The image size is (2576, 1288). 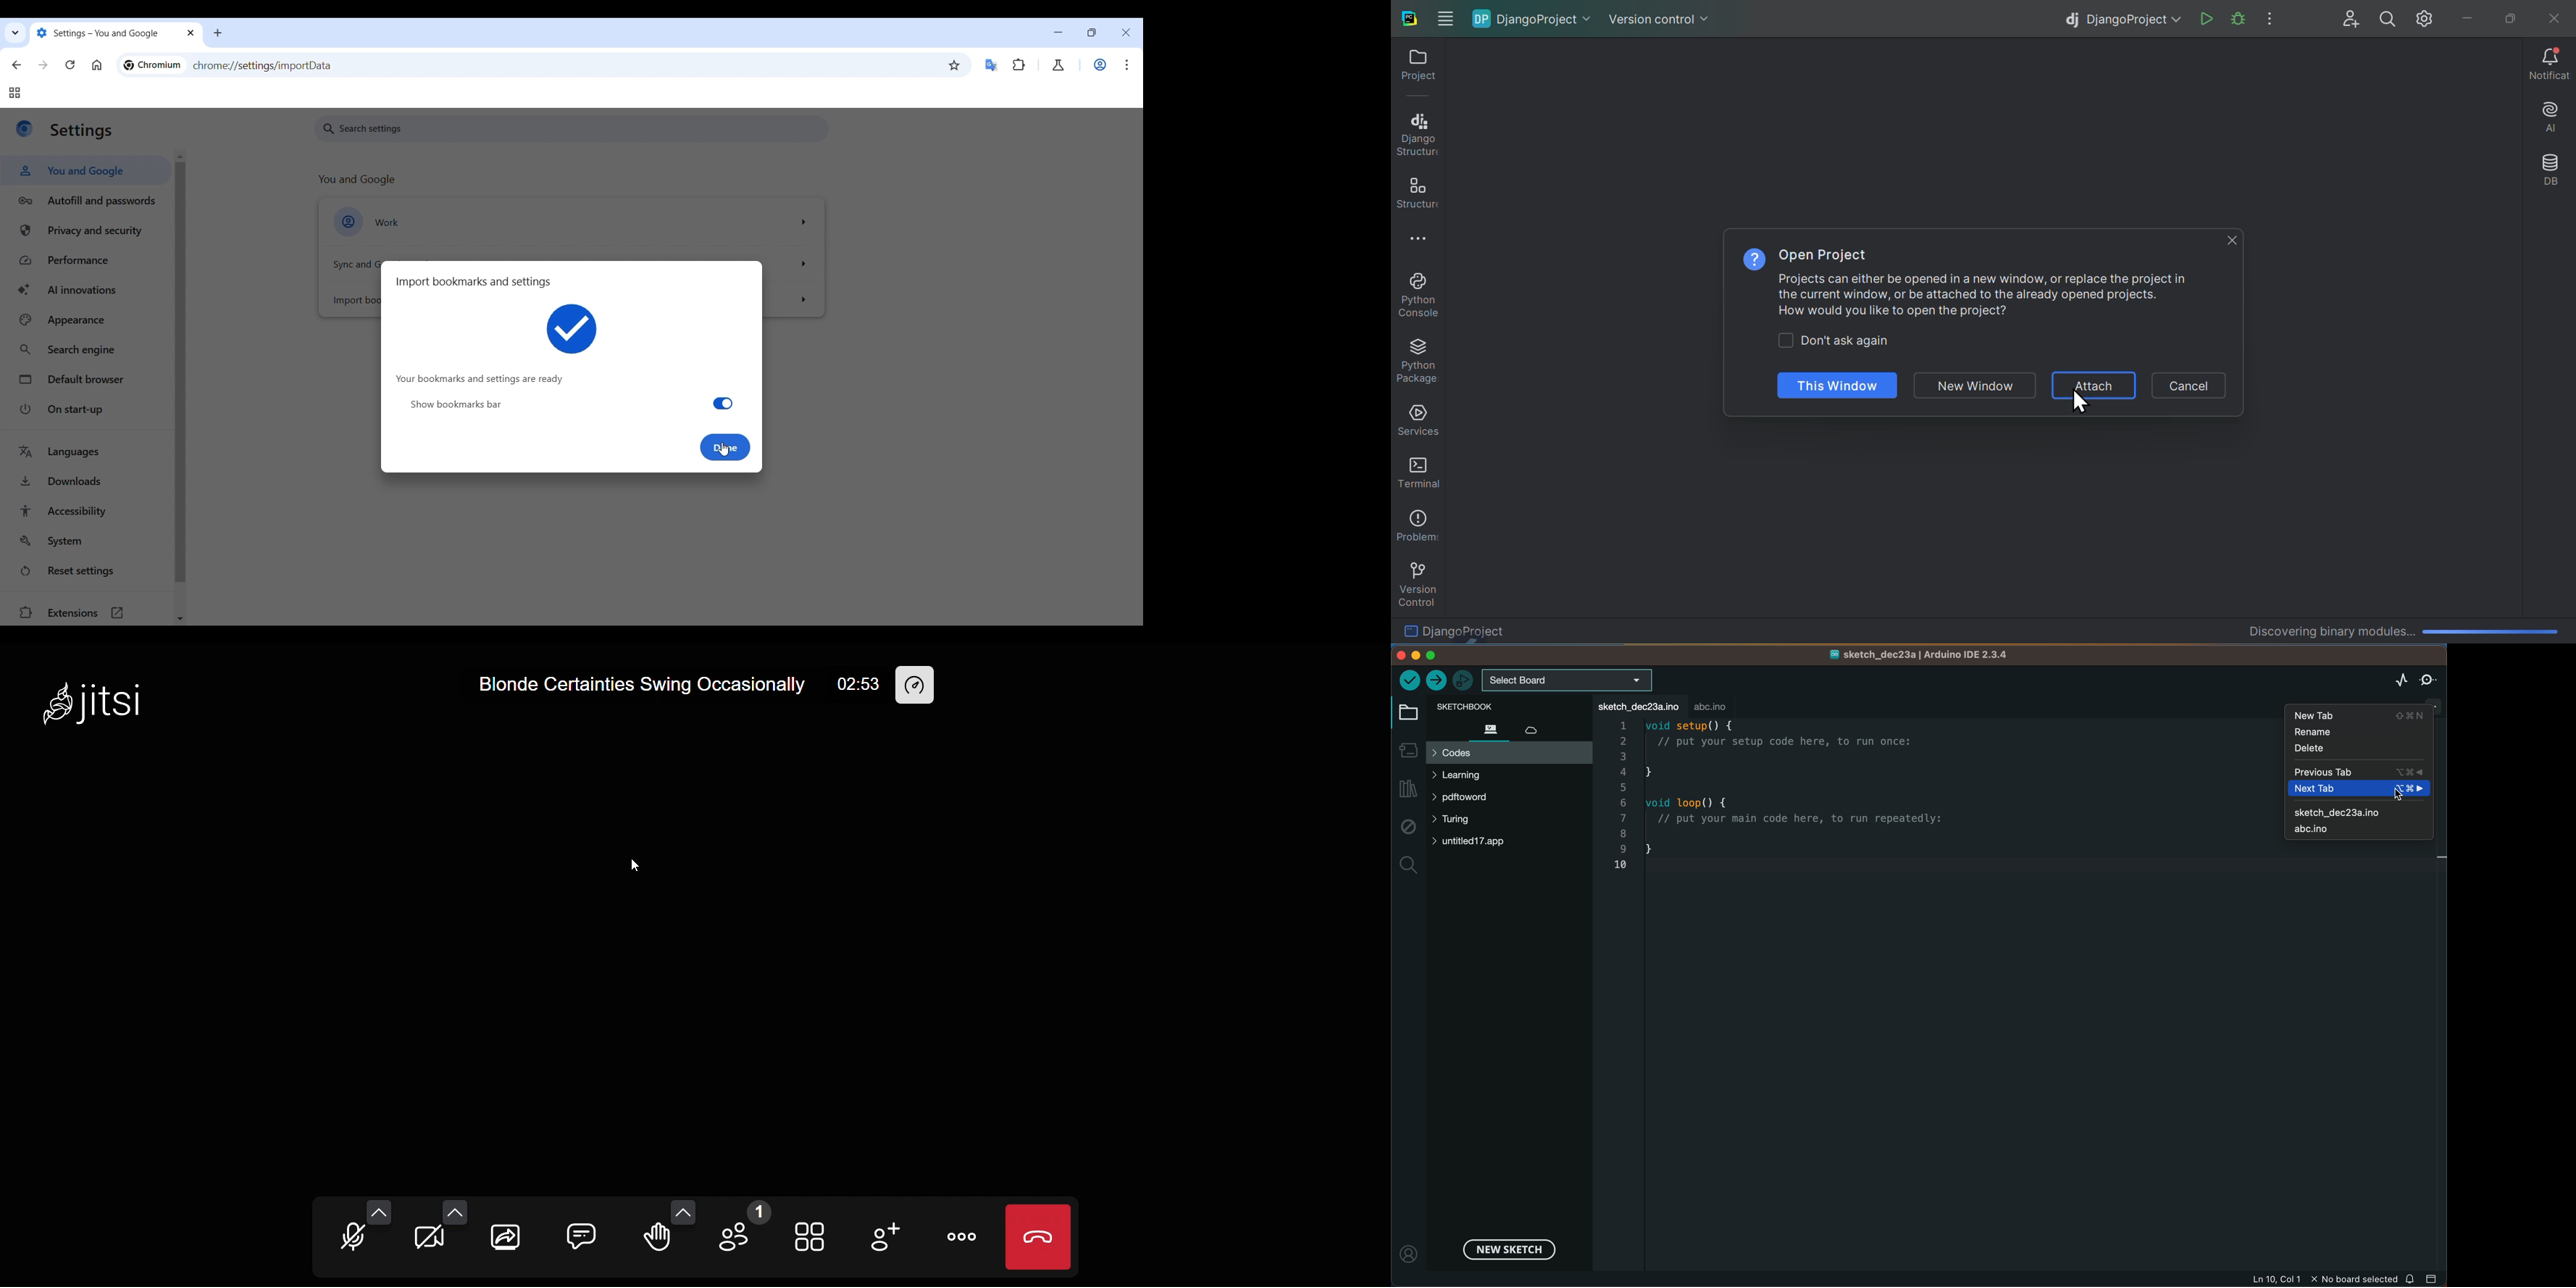 I want to click on Text, so click(x=1984, y=298).